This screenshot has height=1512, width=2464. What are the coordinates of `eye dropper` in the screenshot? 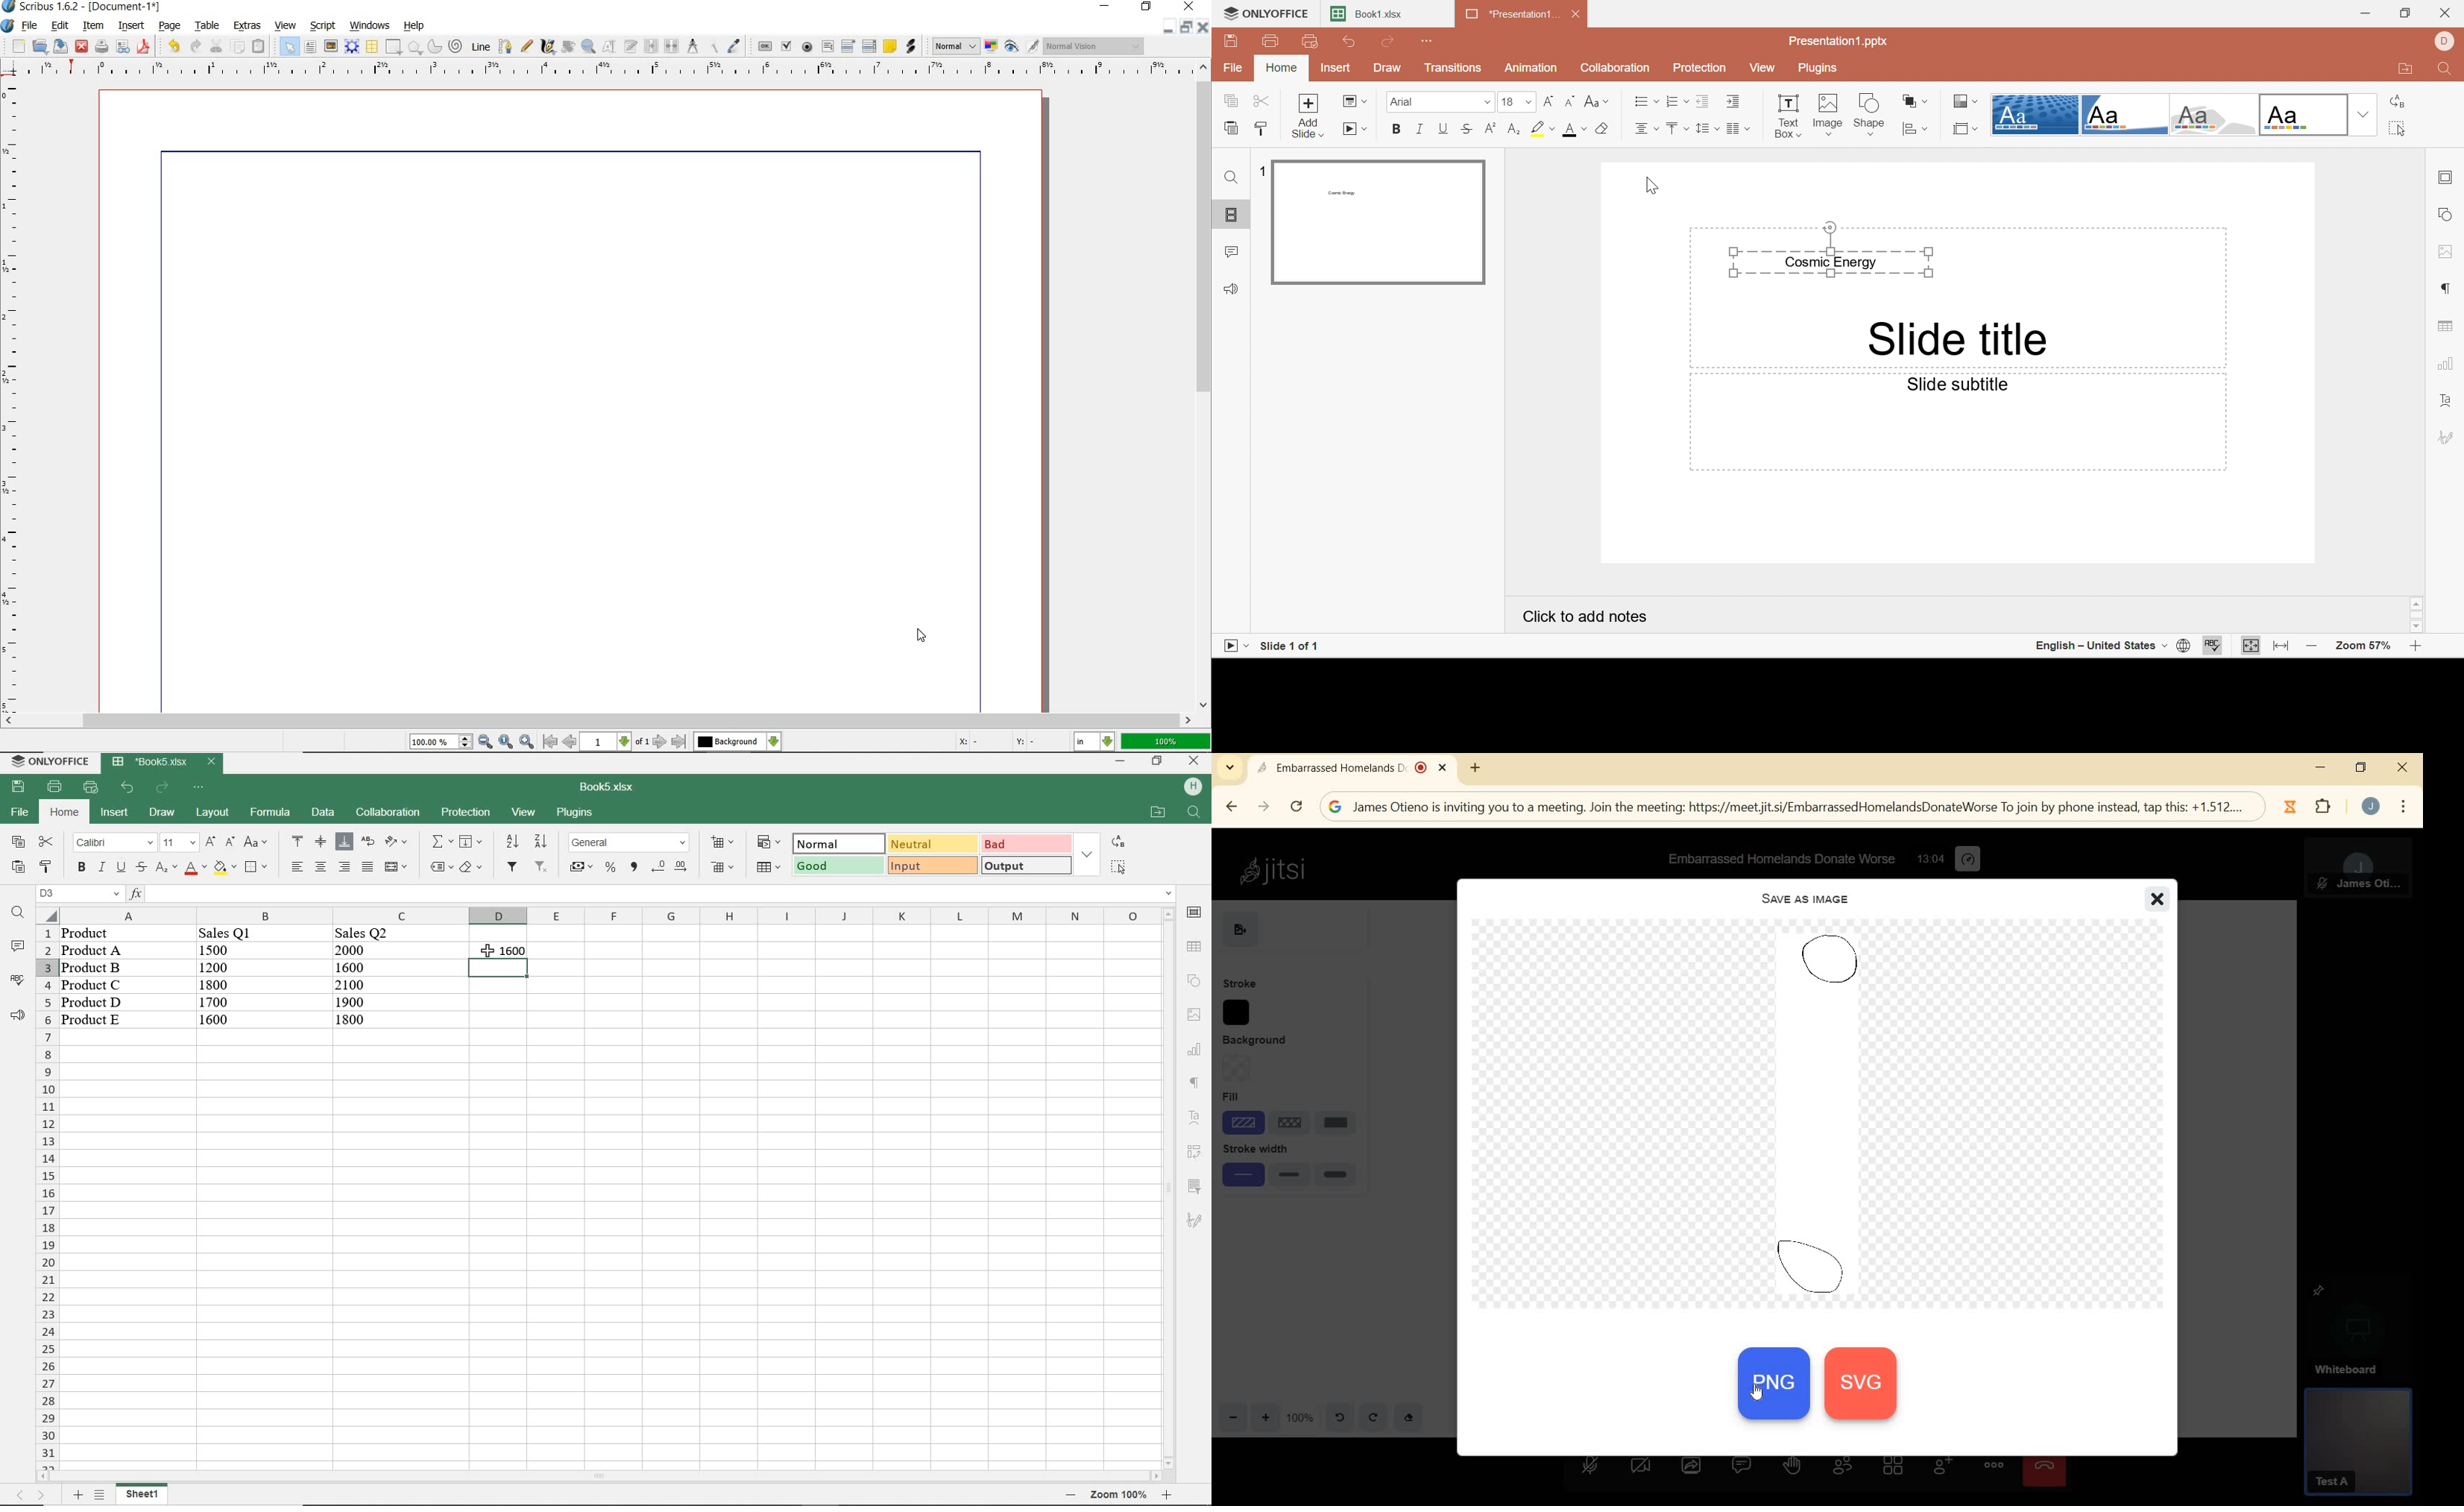 It's located at (735, 45).